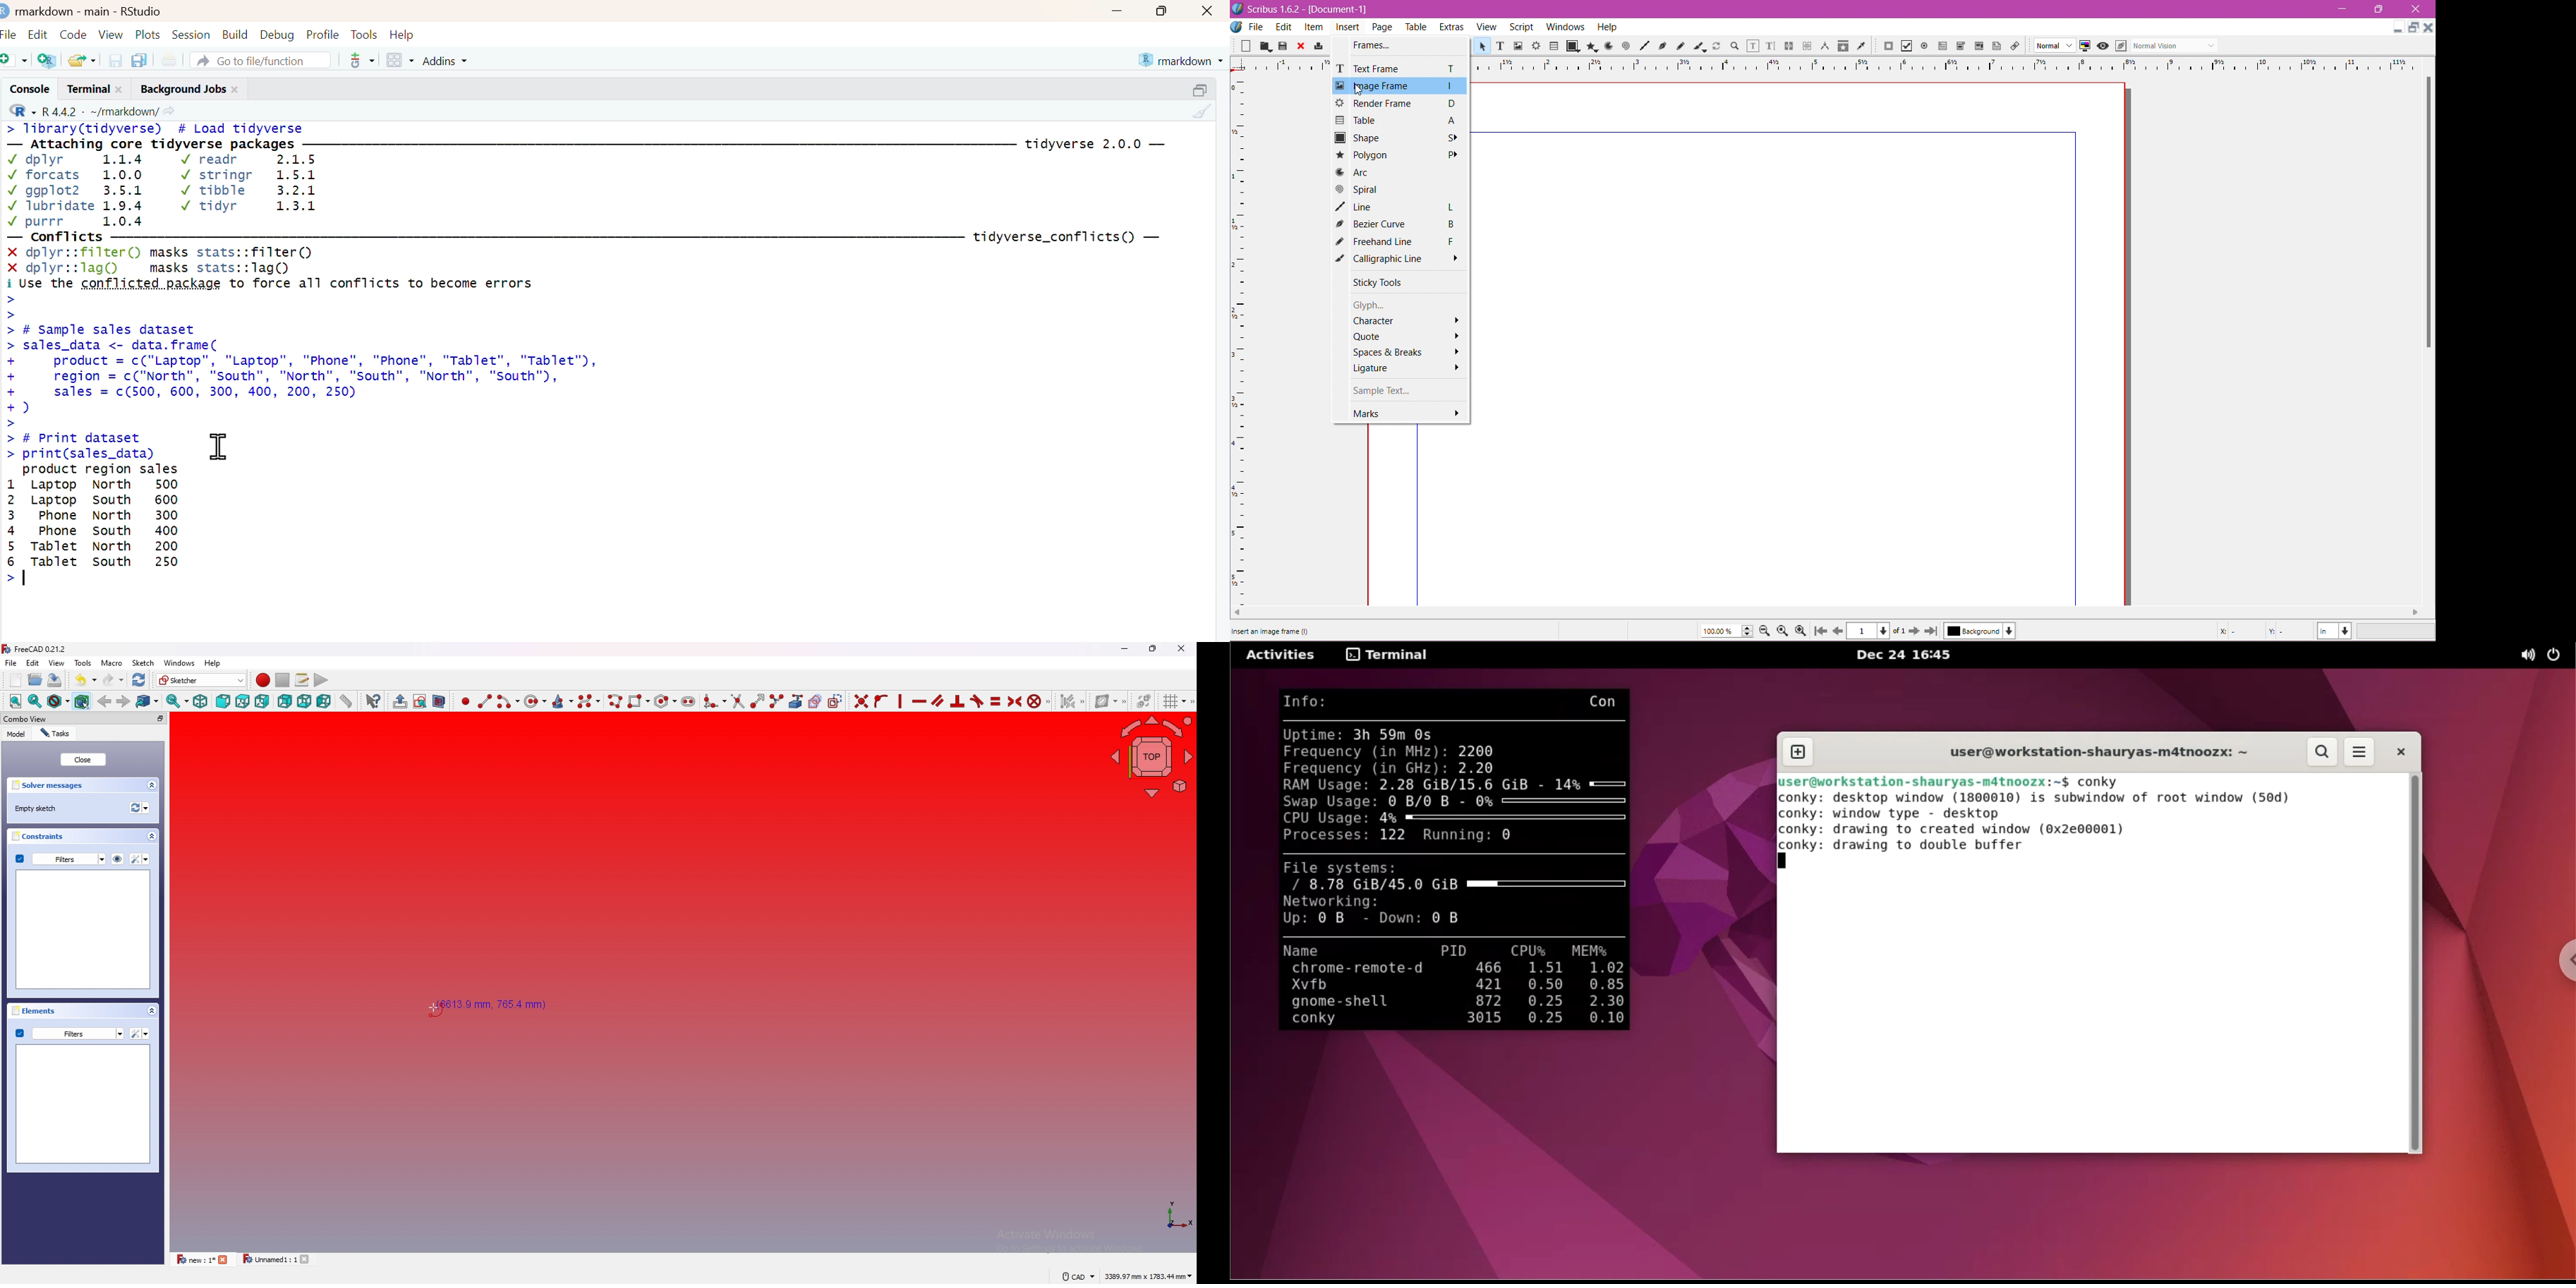 The image size is (2576, 1288). What do you see at coordinates (2398, 631) in the screenshot?
I see `Zoom Level` at bounding box center [2398, 631].